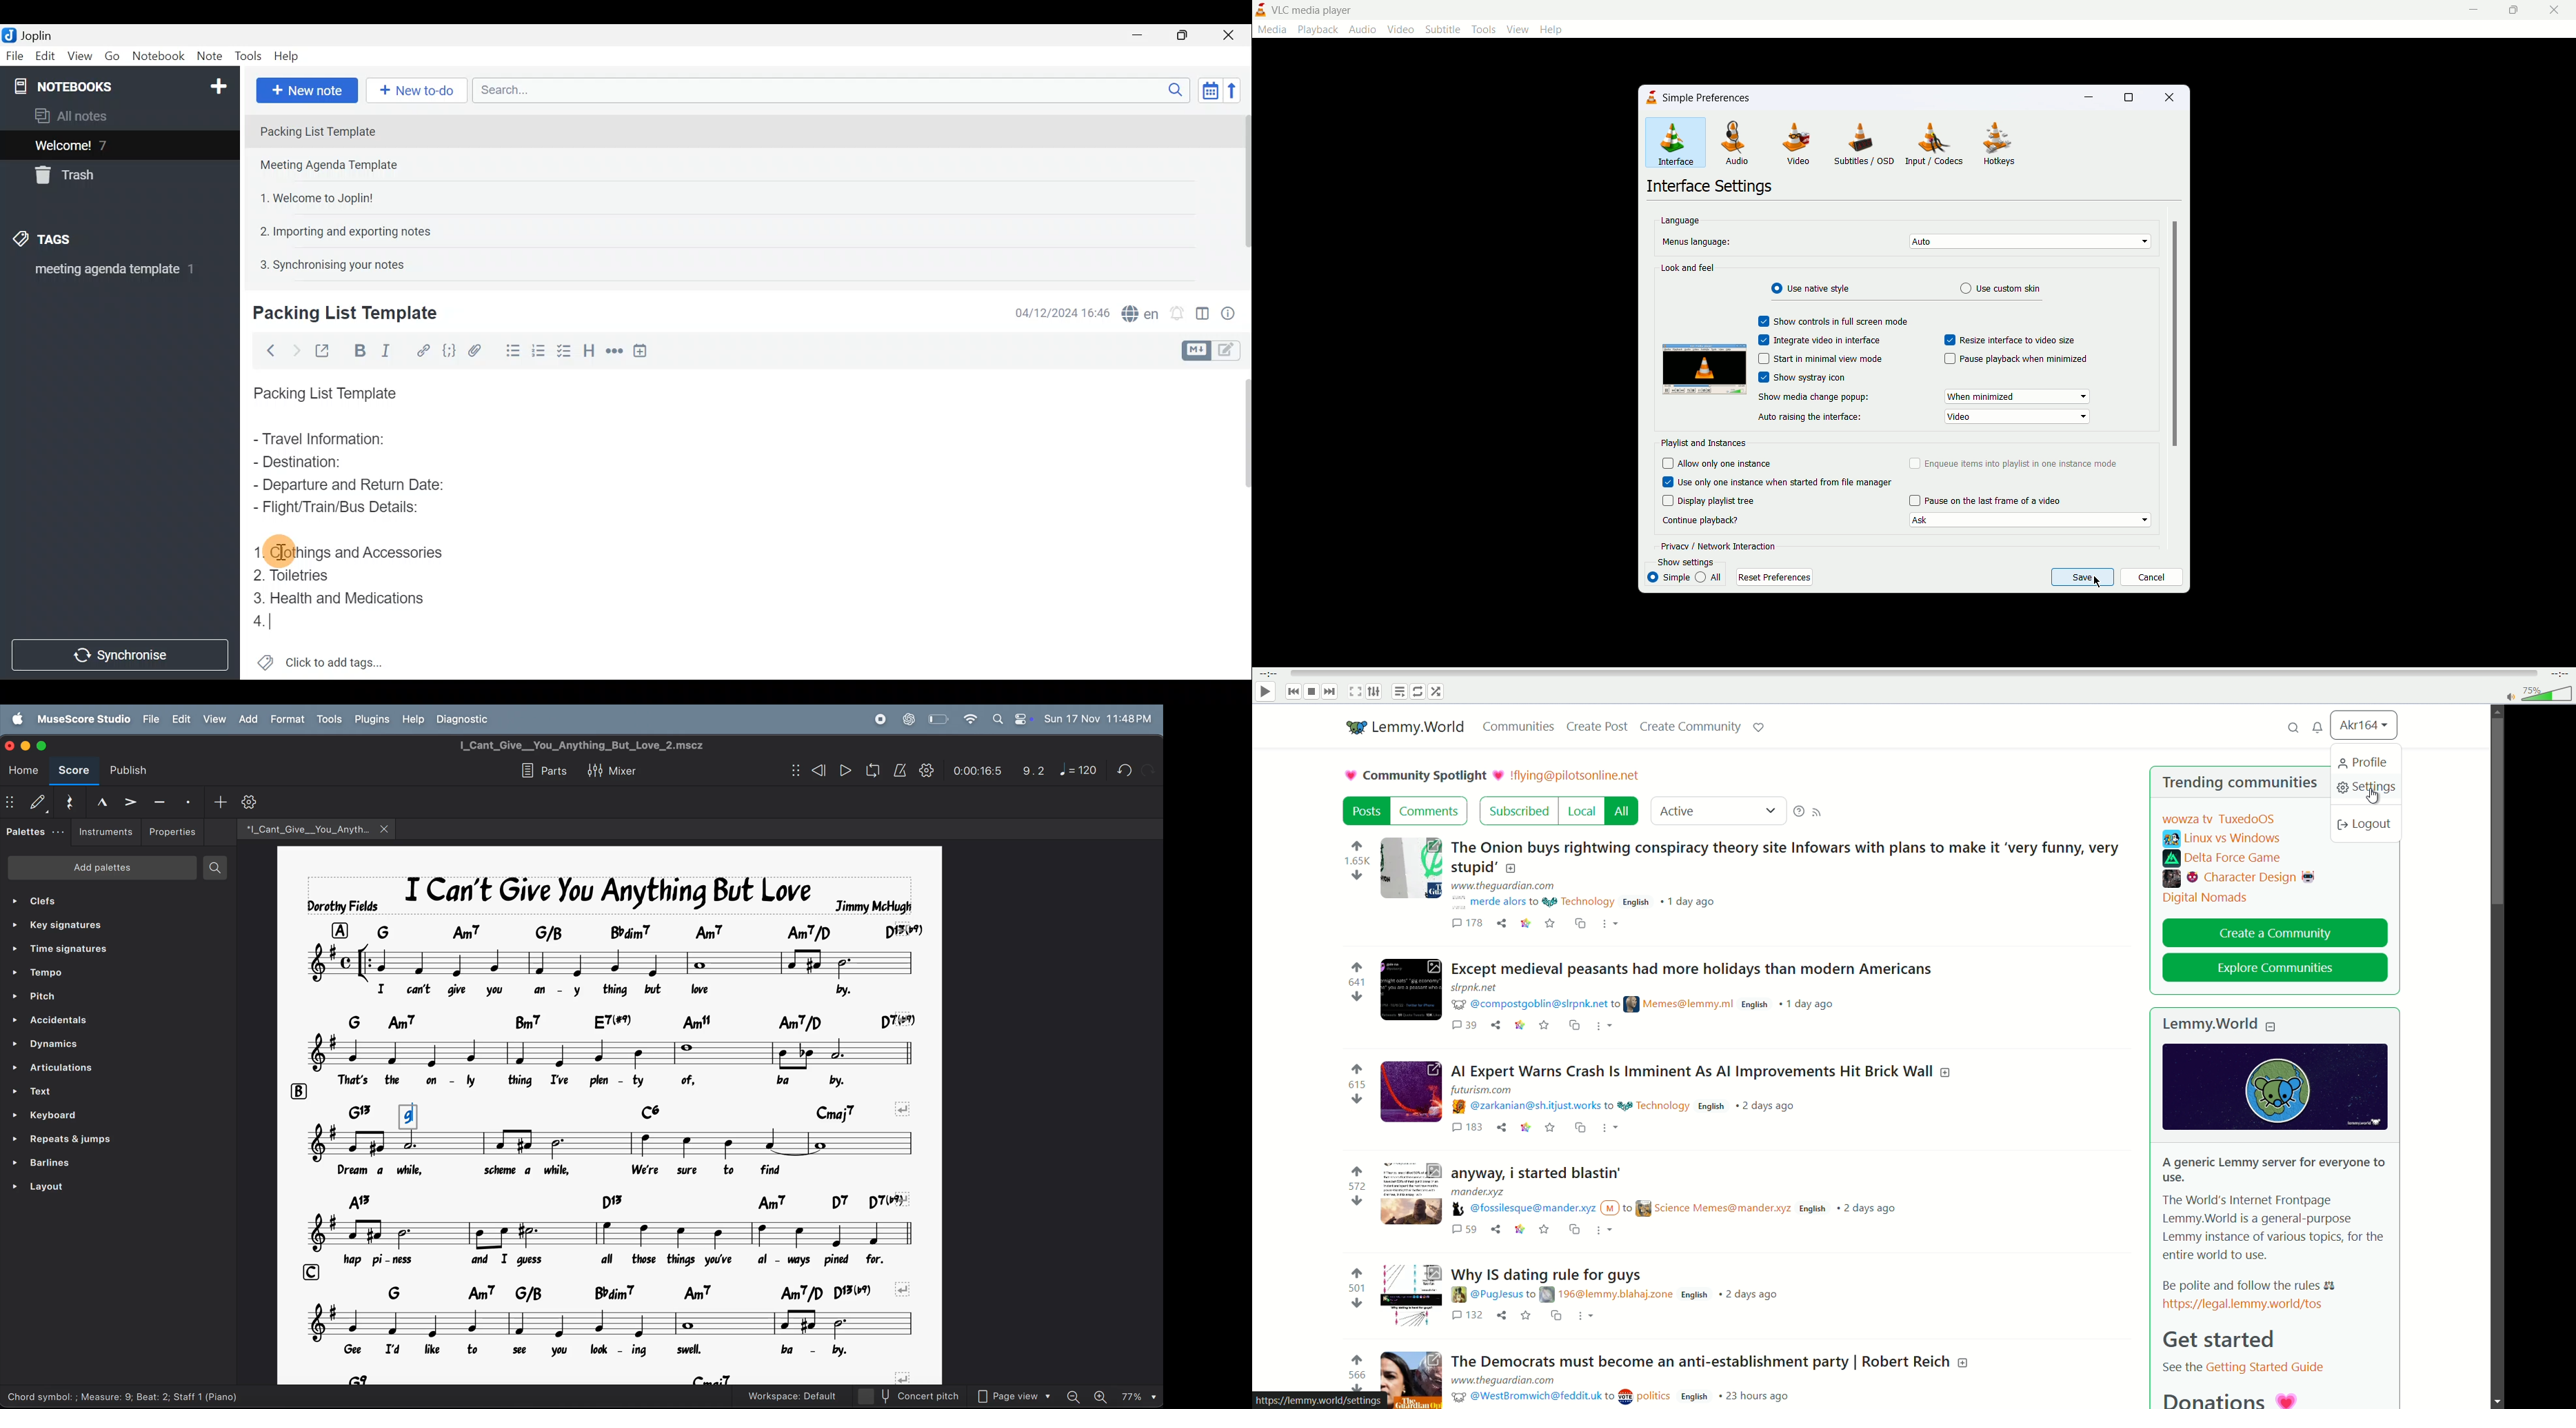  Describe the element at coordinates (340, 508) in the screenshot. I see `Flight/Train/Bus Details:` at that location.